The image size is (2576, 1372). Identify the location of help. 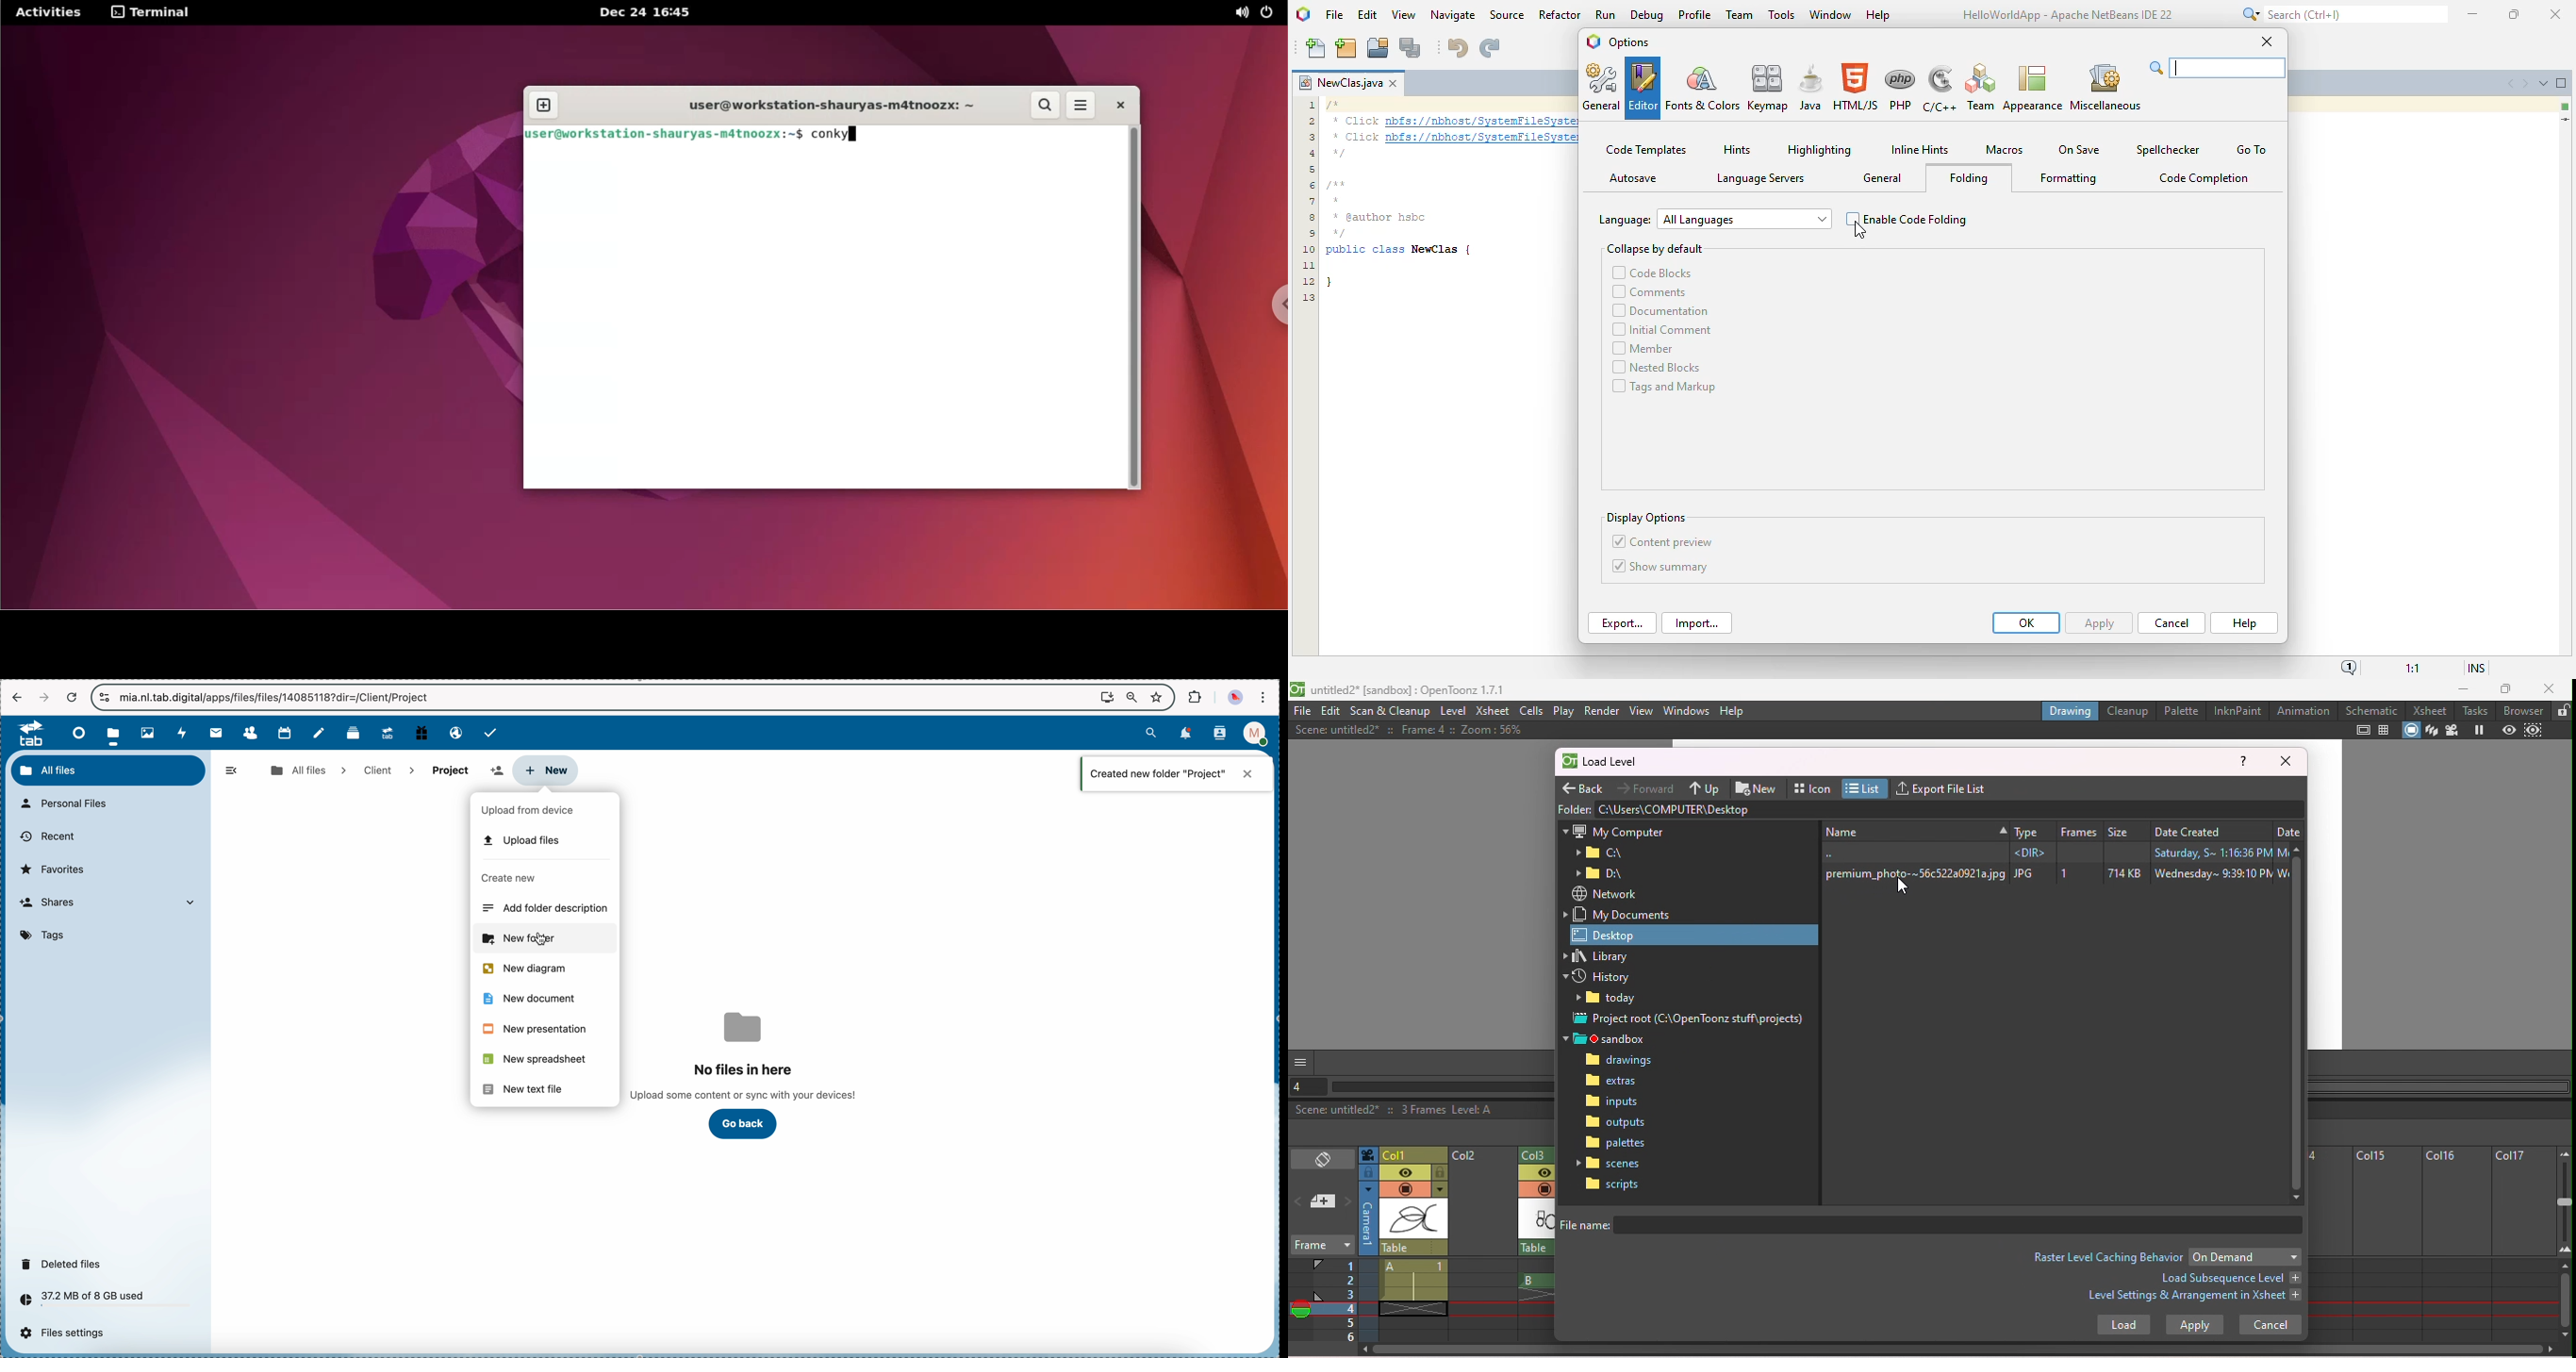
(1879, 14).